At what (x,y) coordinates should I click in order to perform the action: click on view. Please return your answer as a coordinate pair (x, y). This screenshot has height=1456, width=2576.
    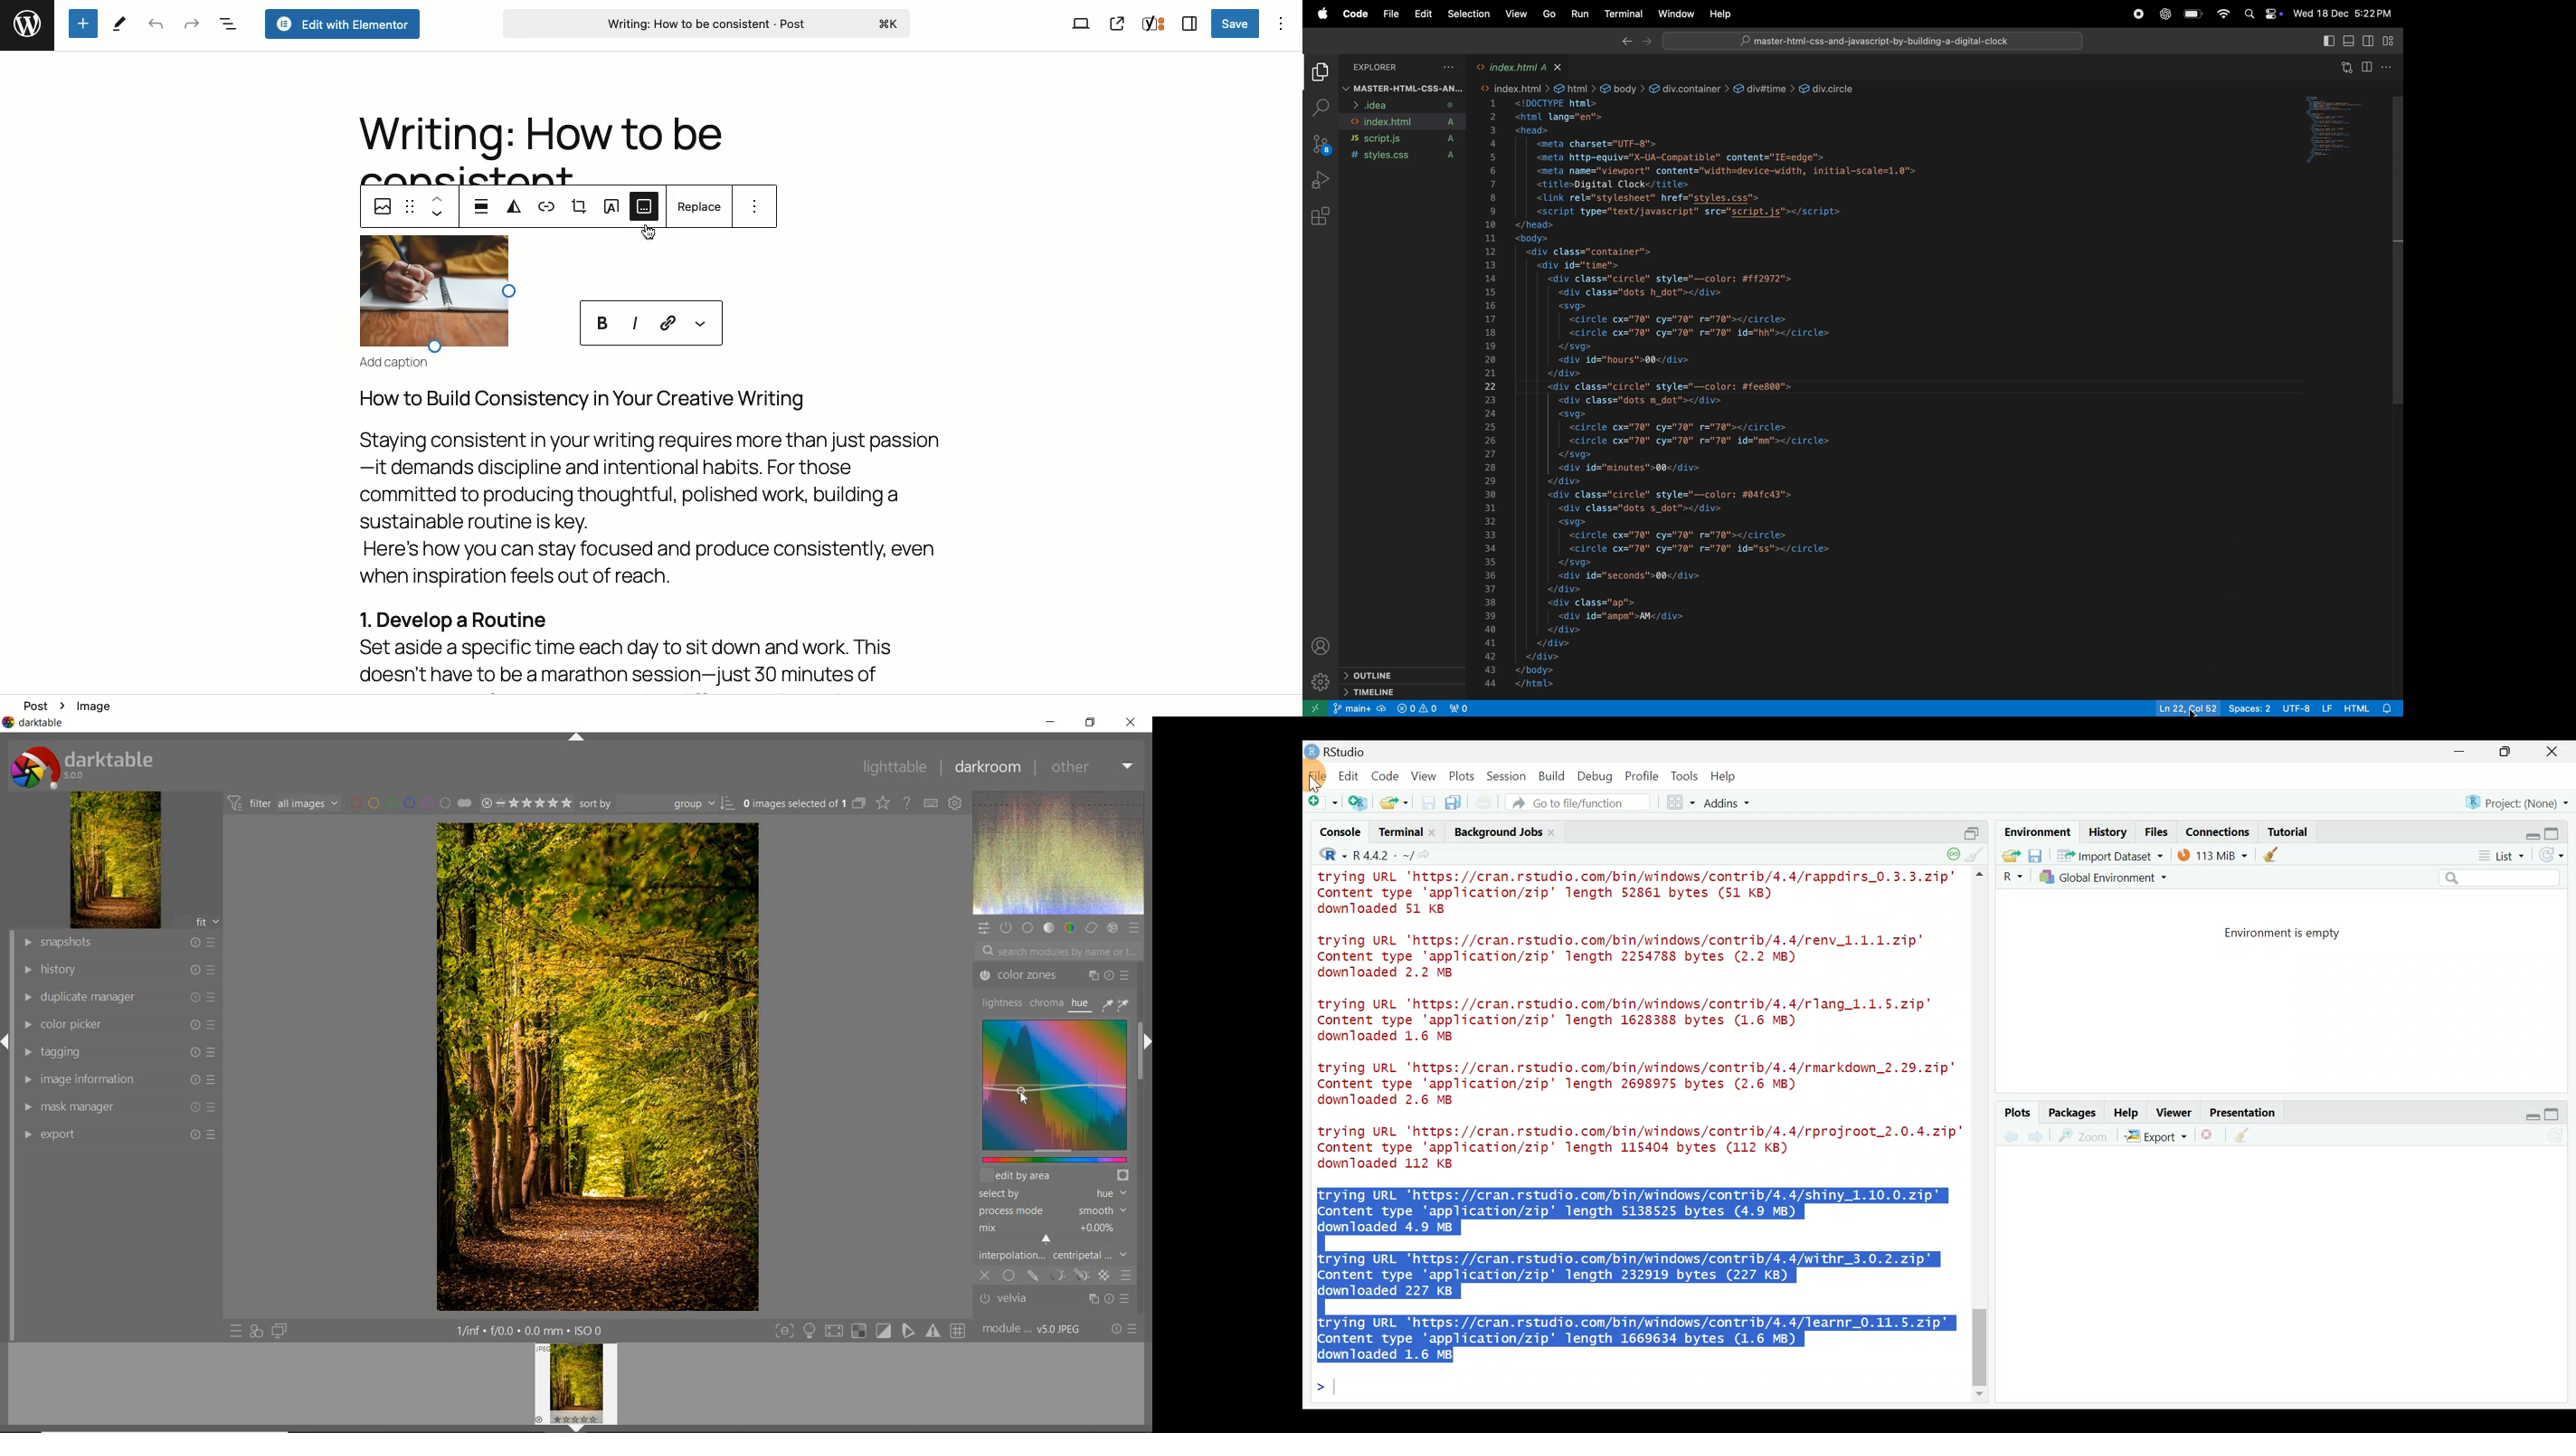
    Looking at the image, I should click on (1517, 15).